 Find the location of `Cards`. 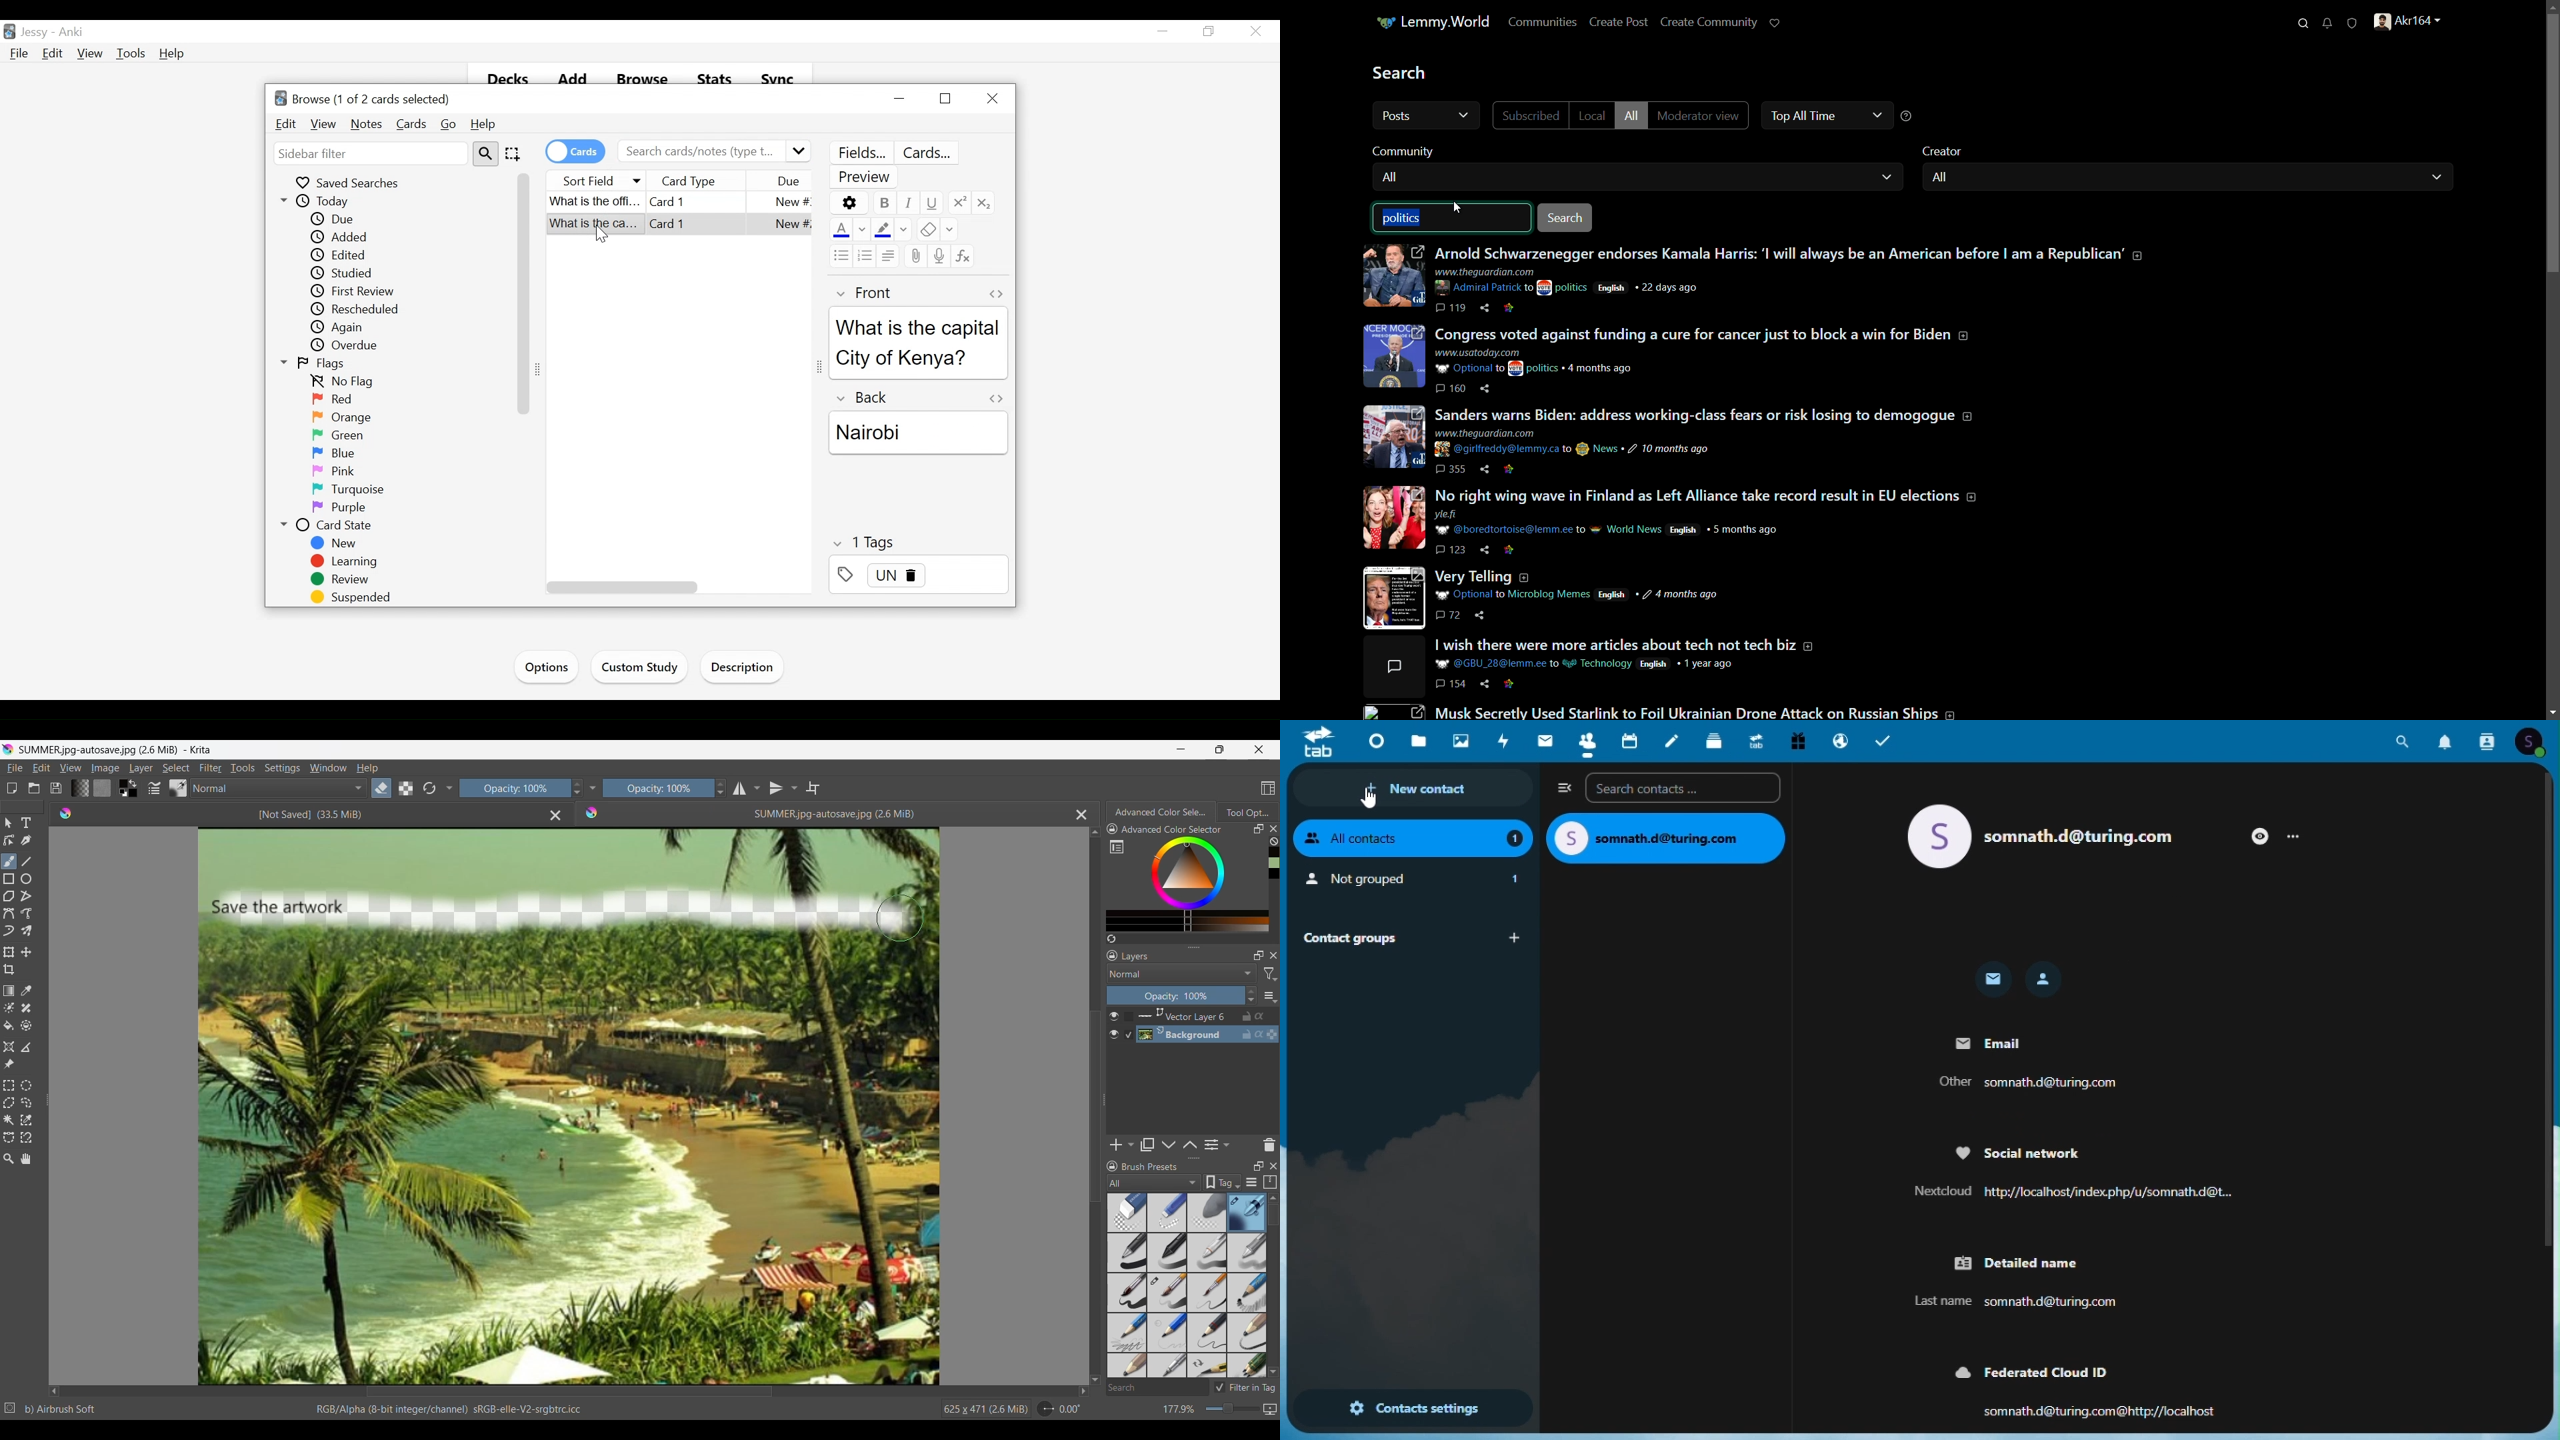

Cards is located at coordinates (411, 124).